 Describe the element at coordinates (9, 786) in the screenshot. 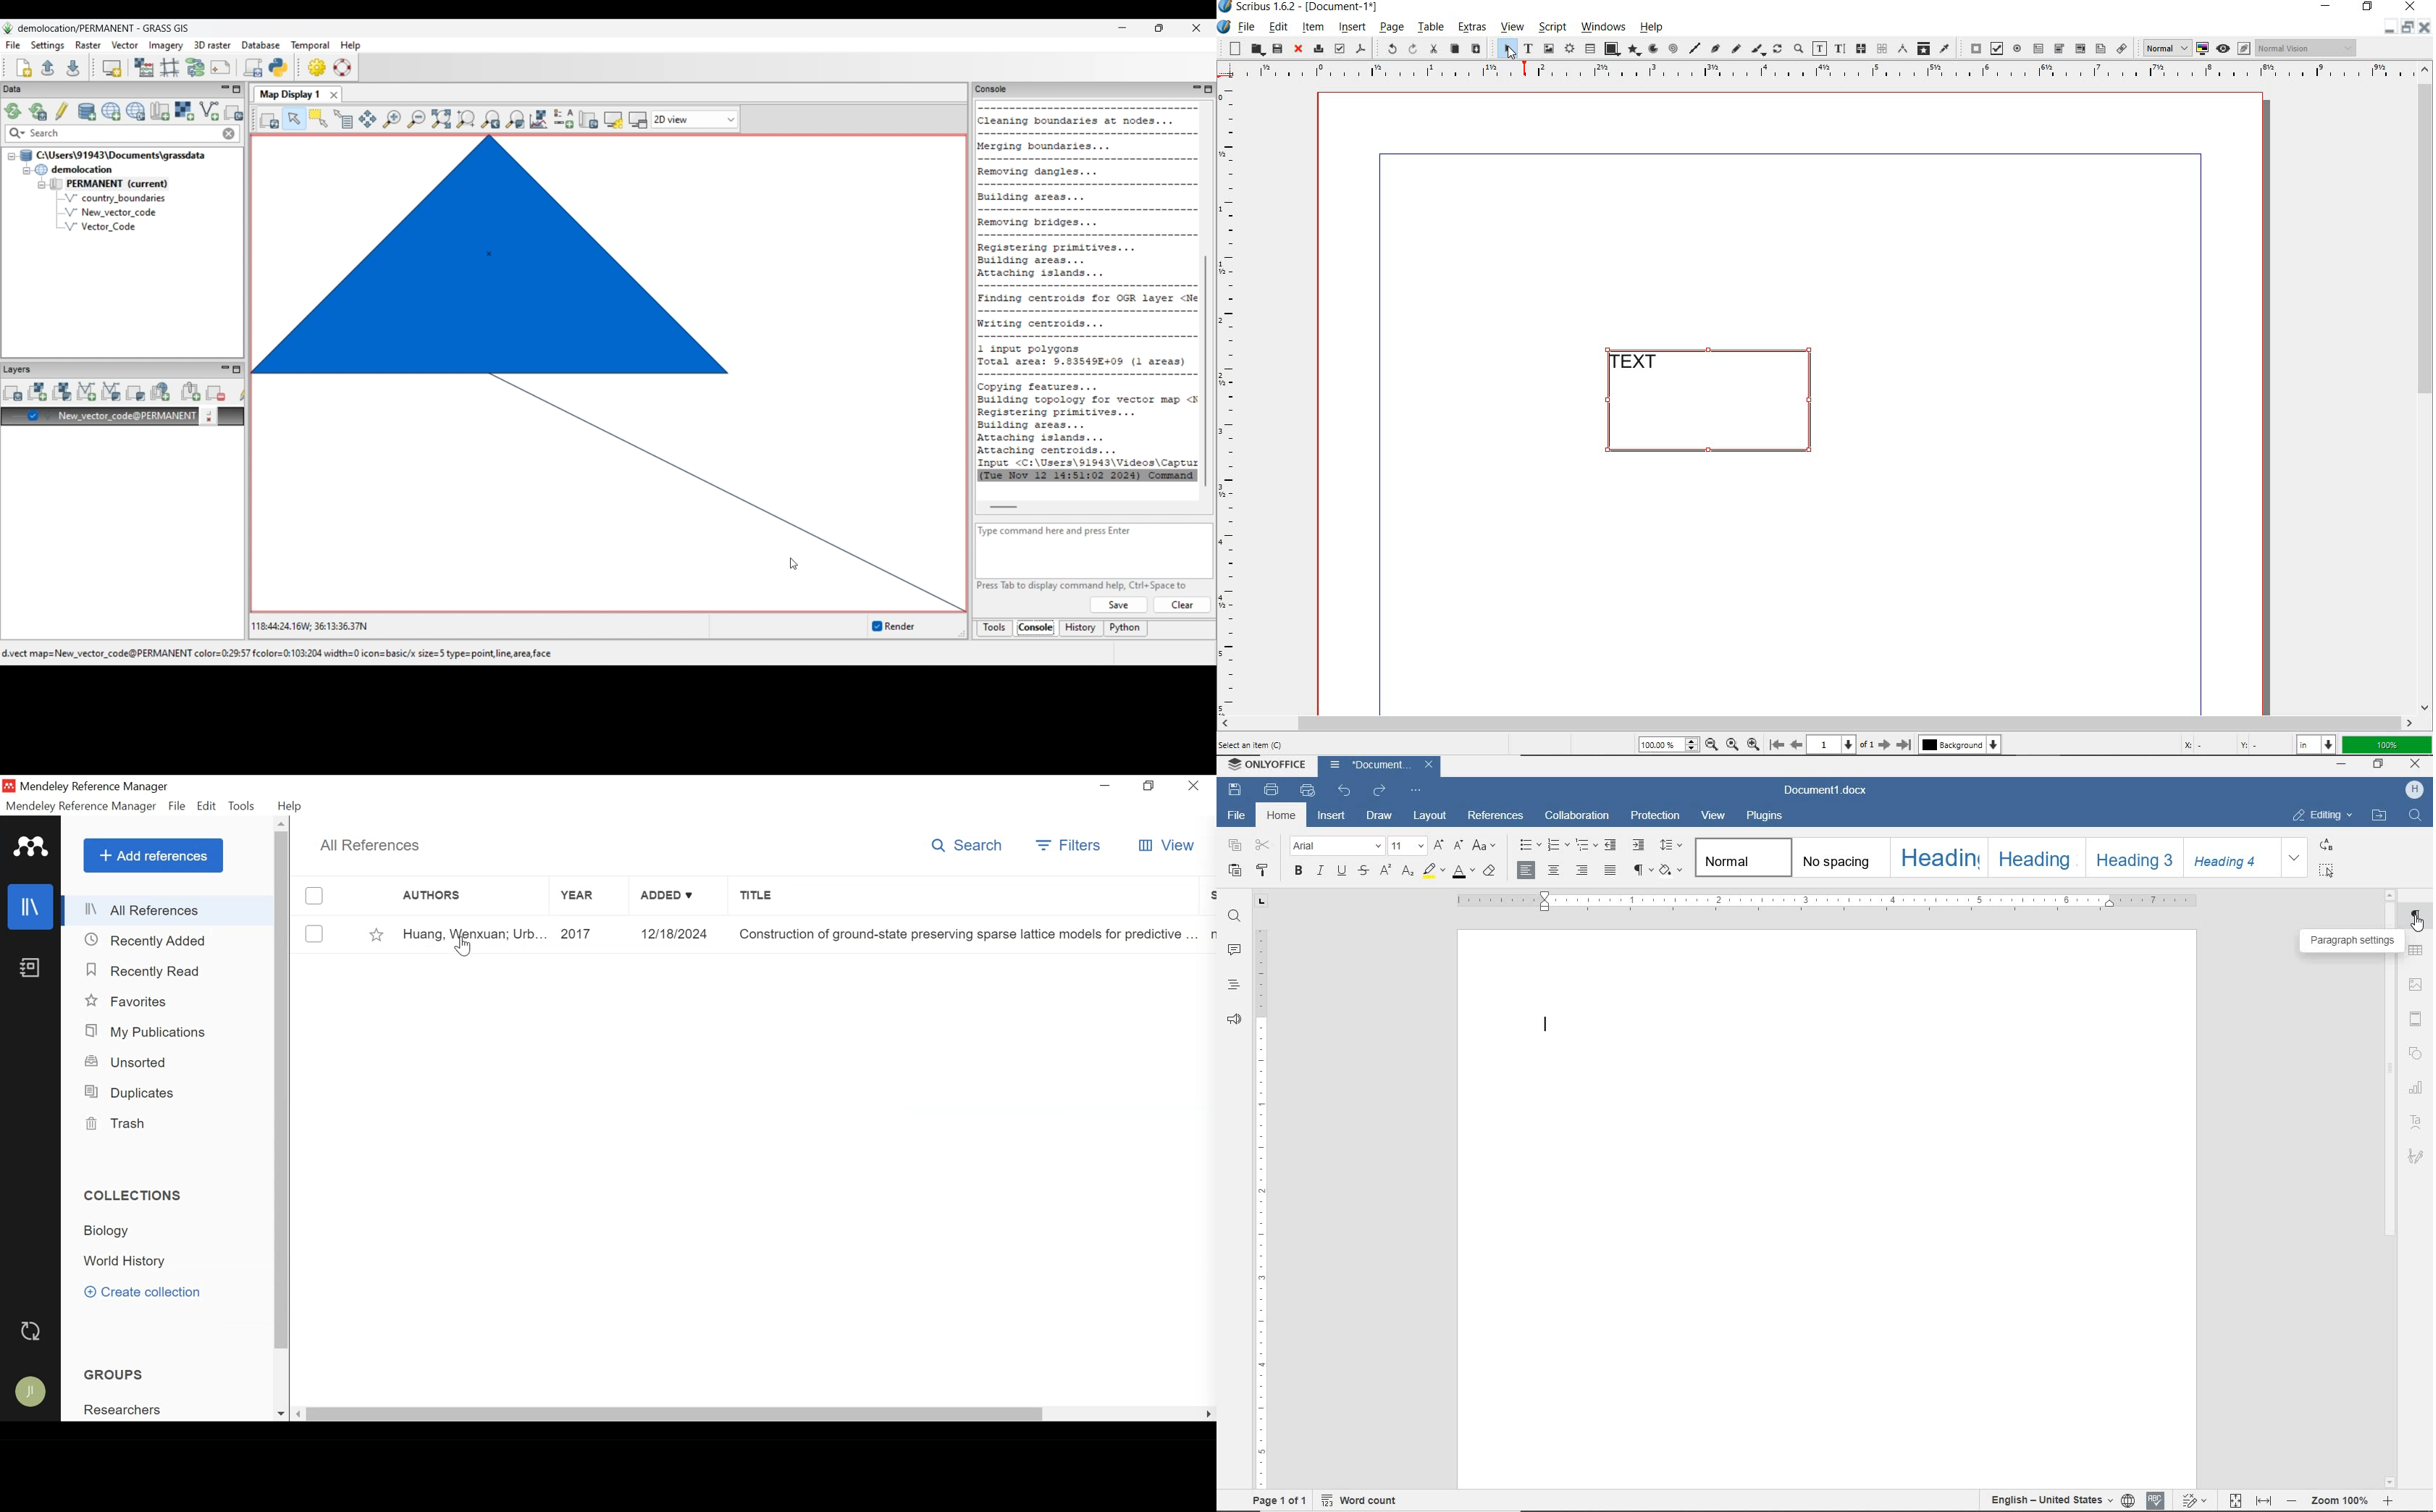

I see `Mendeley Desktop Icon` at that location.